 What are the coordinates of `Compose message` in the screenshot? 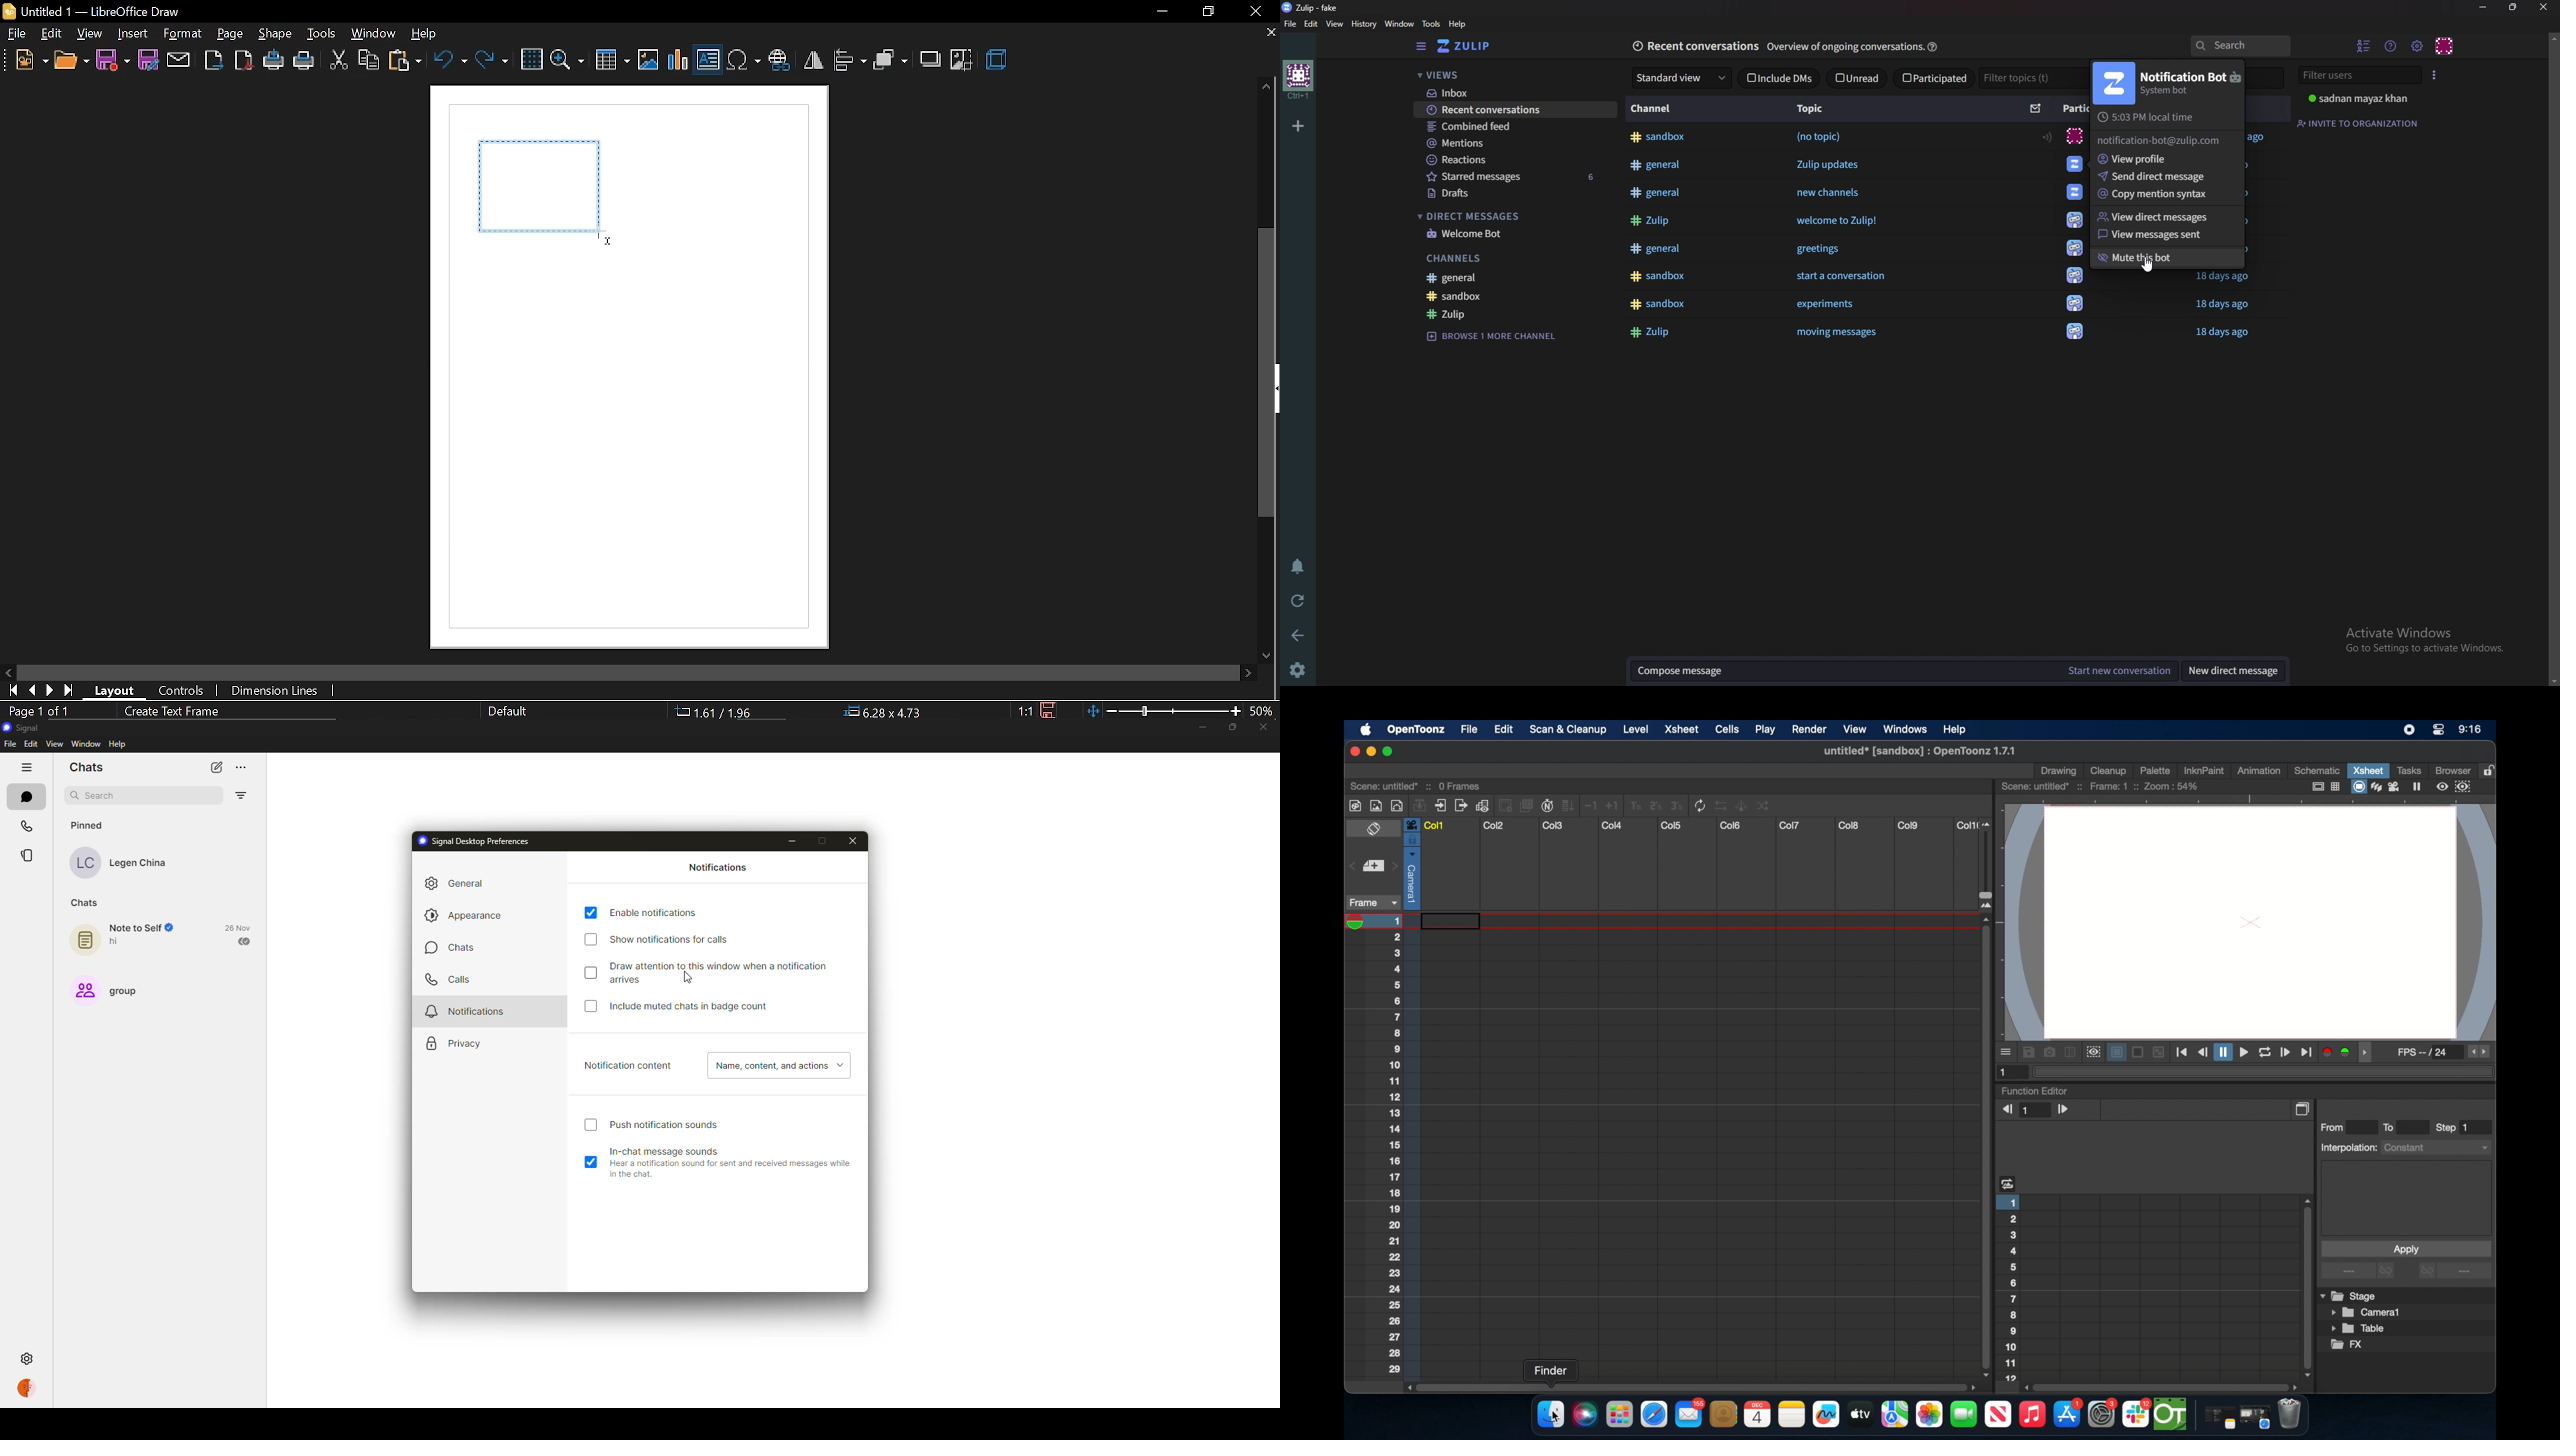 It's located at (1842, 671).